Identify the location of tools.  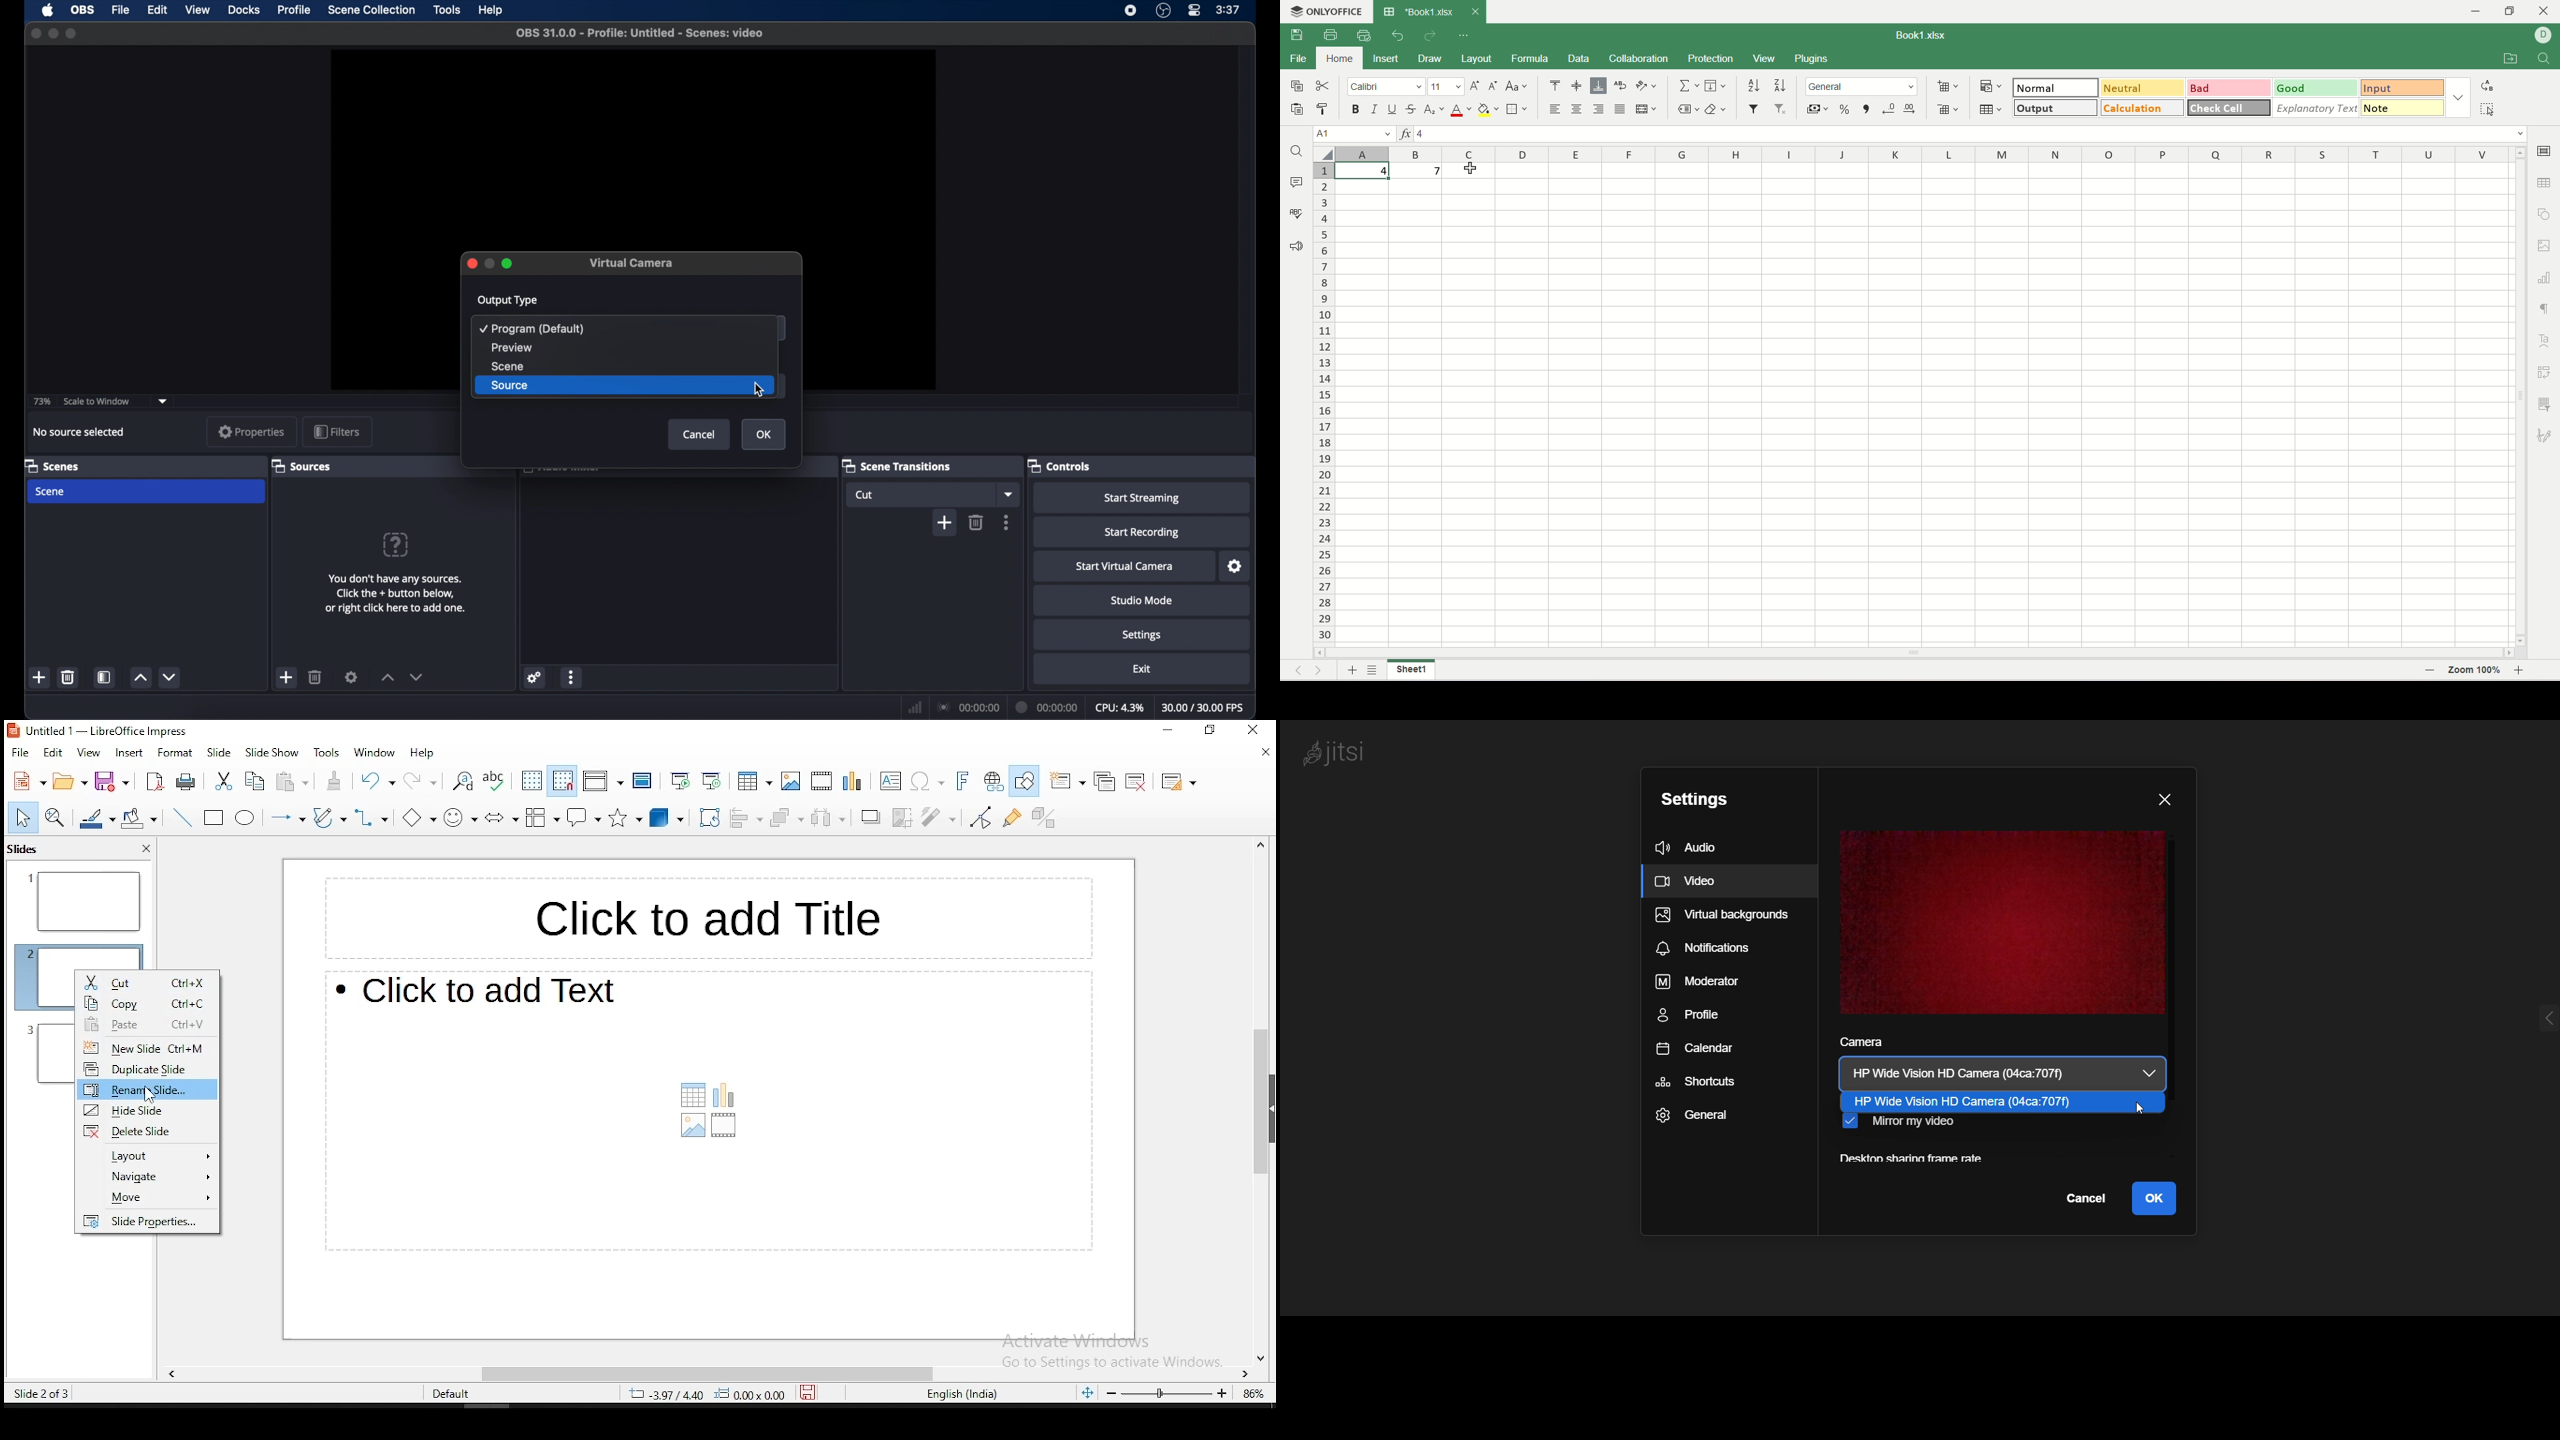
(447, 9).